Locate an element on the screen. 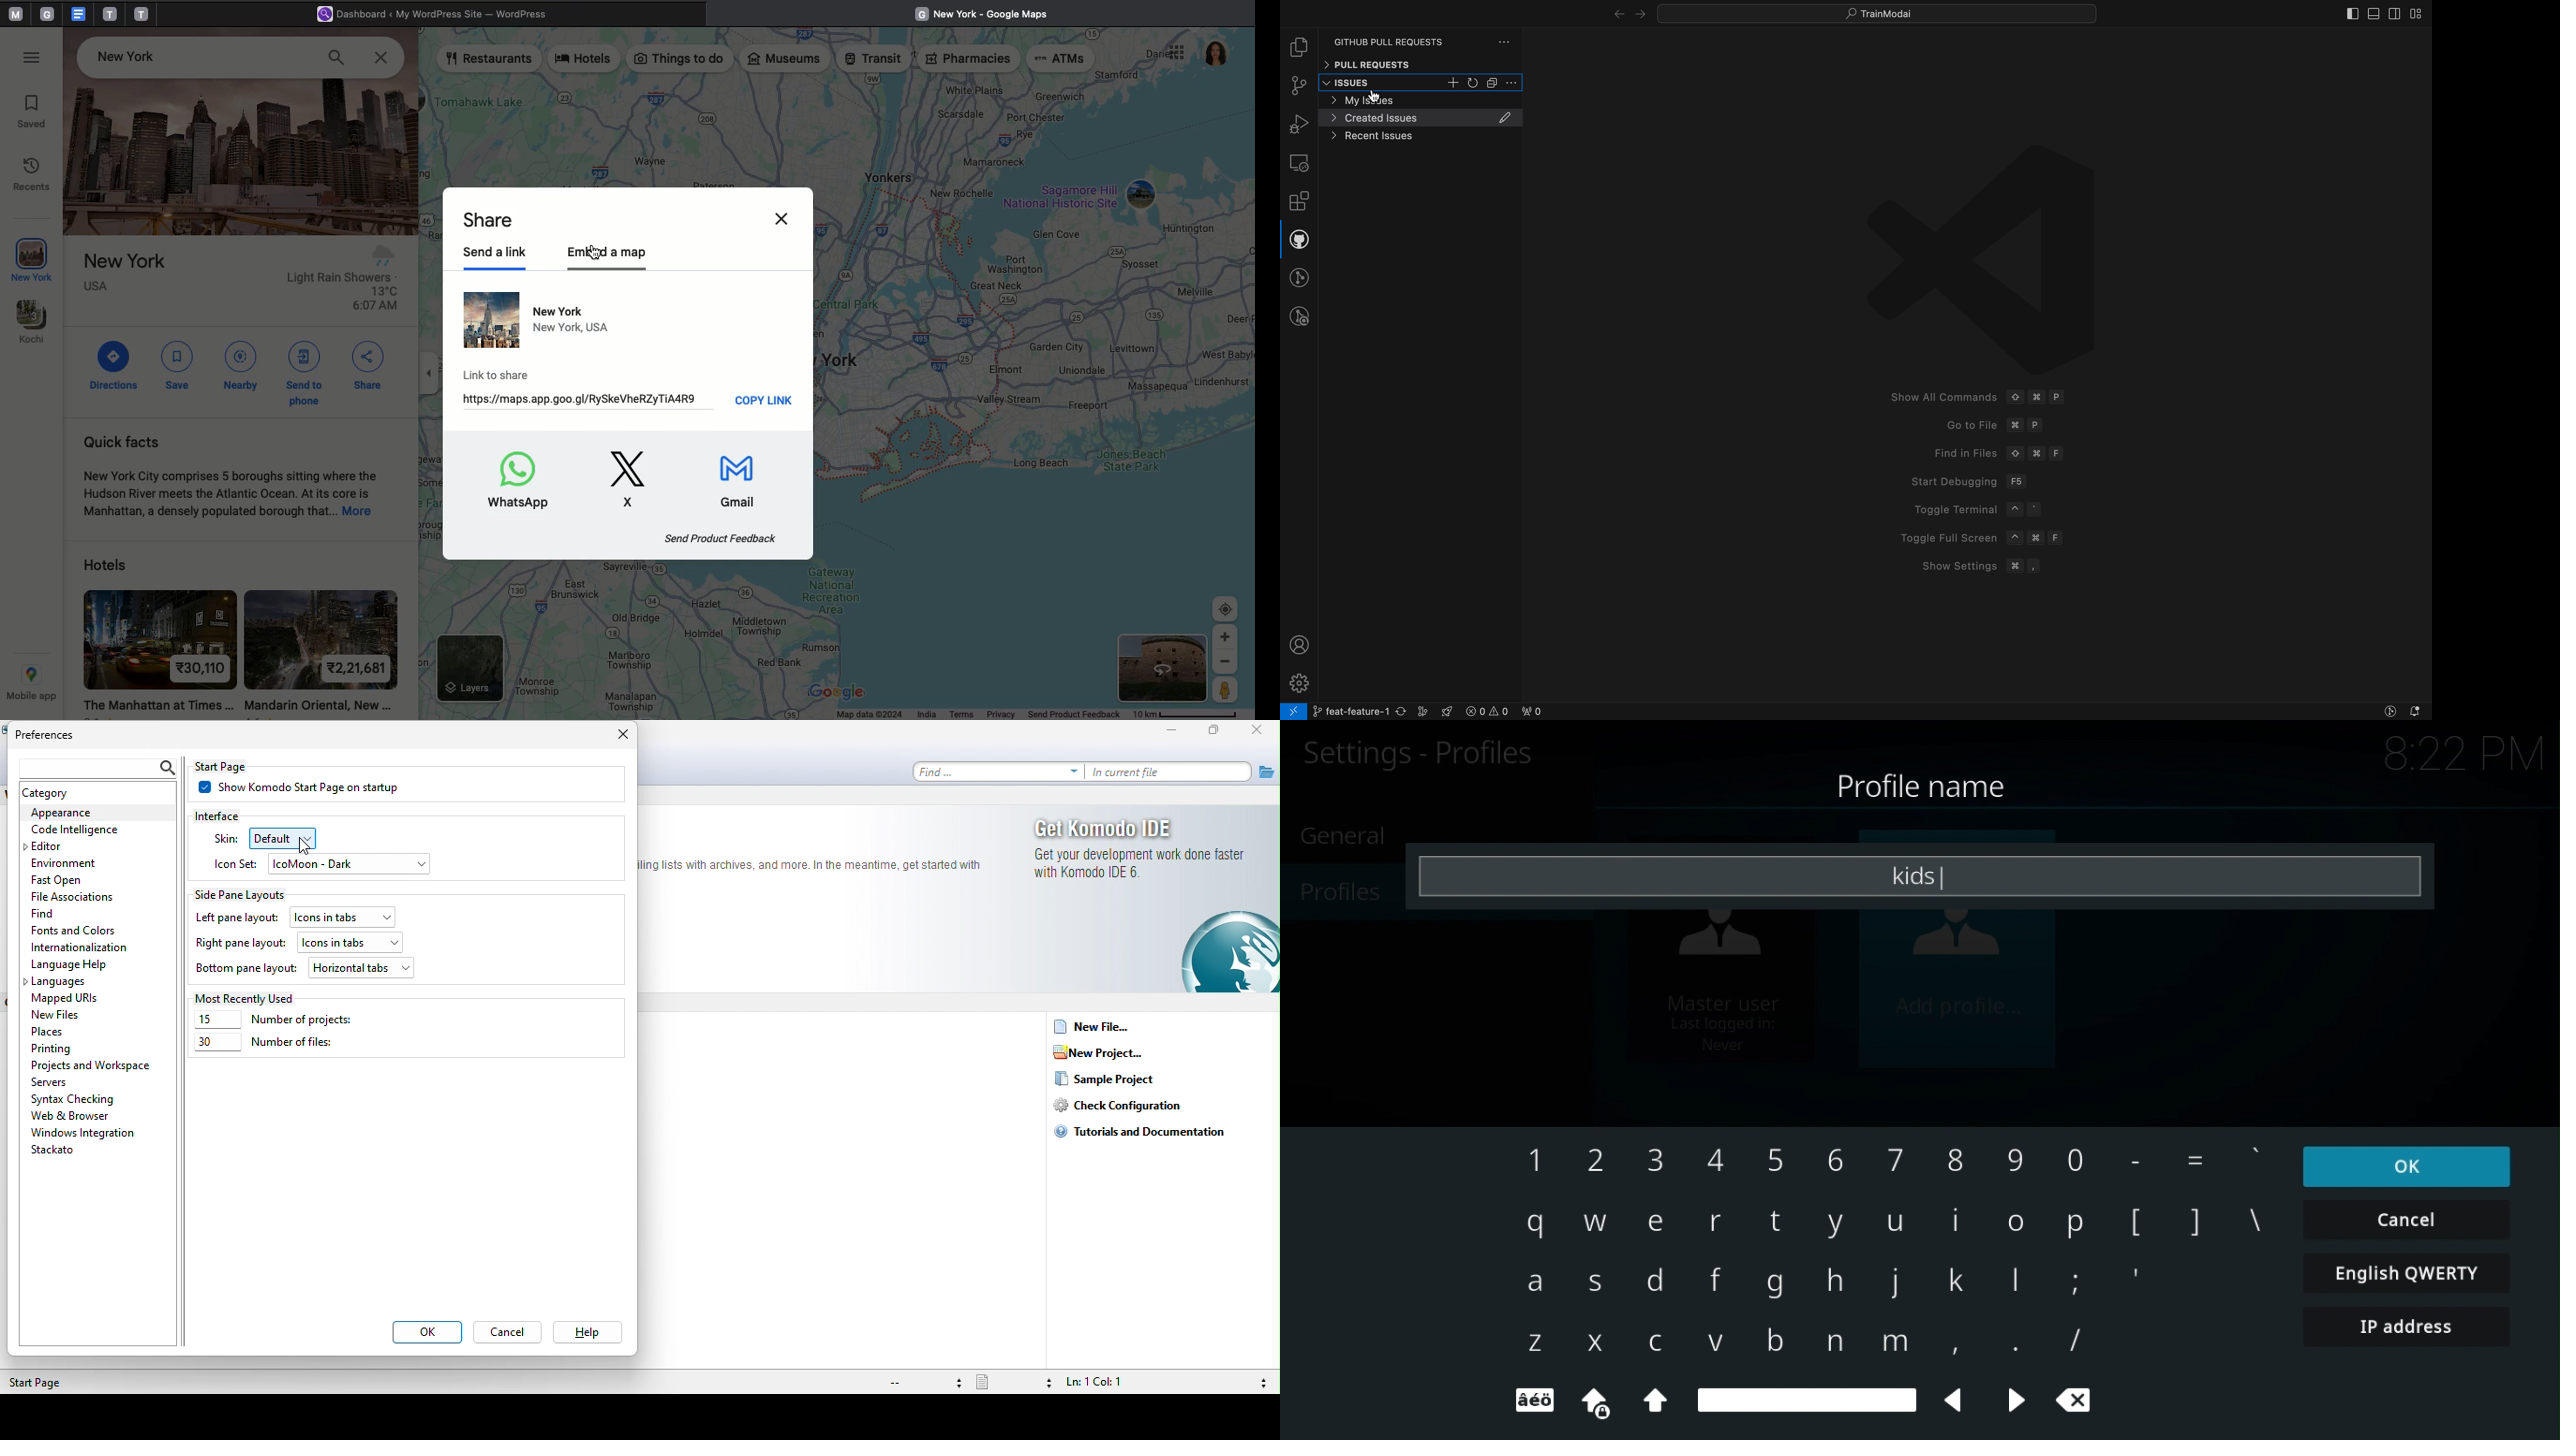 Image resolution: width=2576 pixels, height=1456 pixels. Mobile app is located at coordinates (31, 684).